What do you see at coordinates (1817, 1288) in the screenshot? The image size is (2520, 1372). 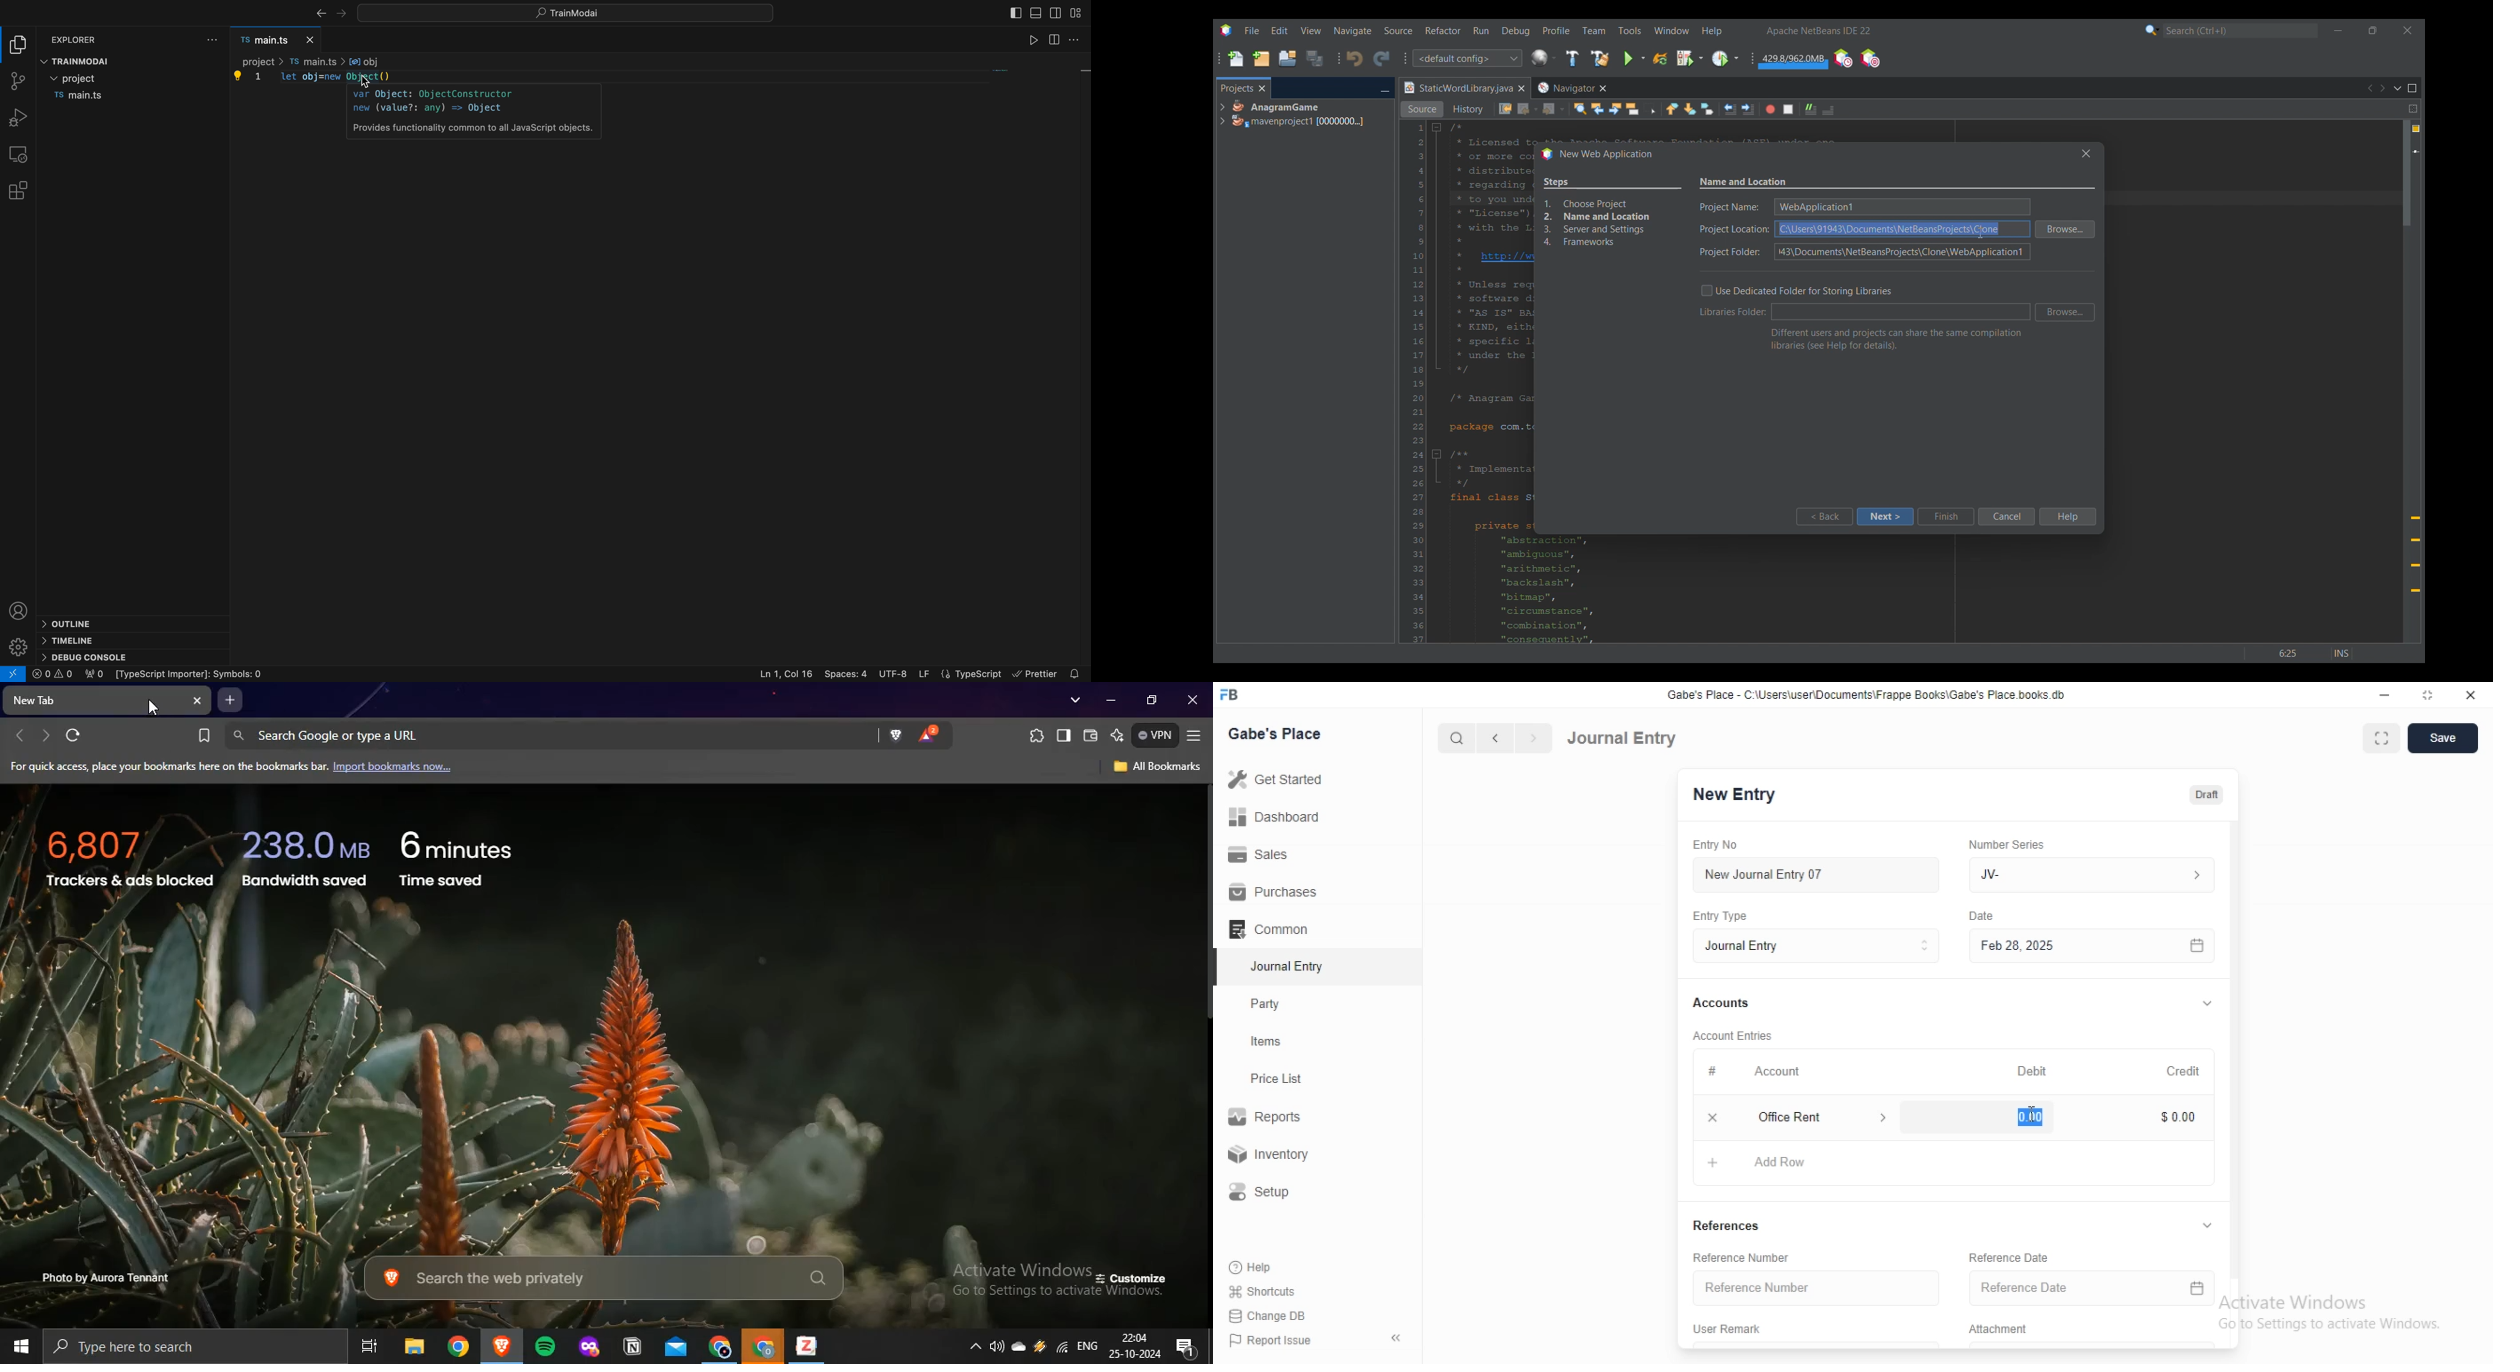 I see `Reference Number` at bounding box center [1817, 1288].